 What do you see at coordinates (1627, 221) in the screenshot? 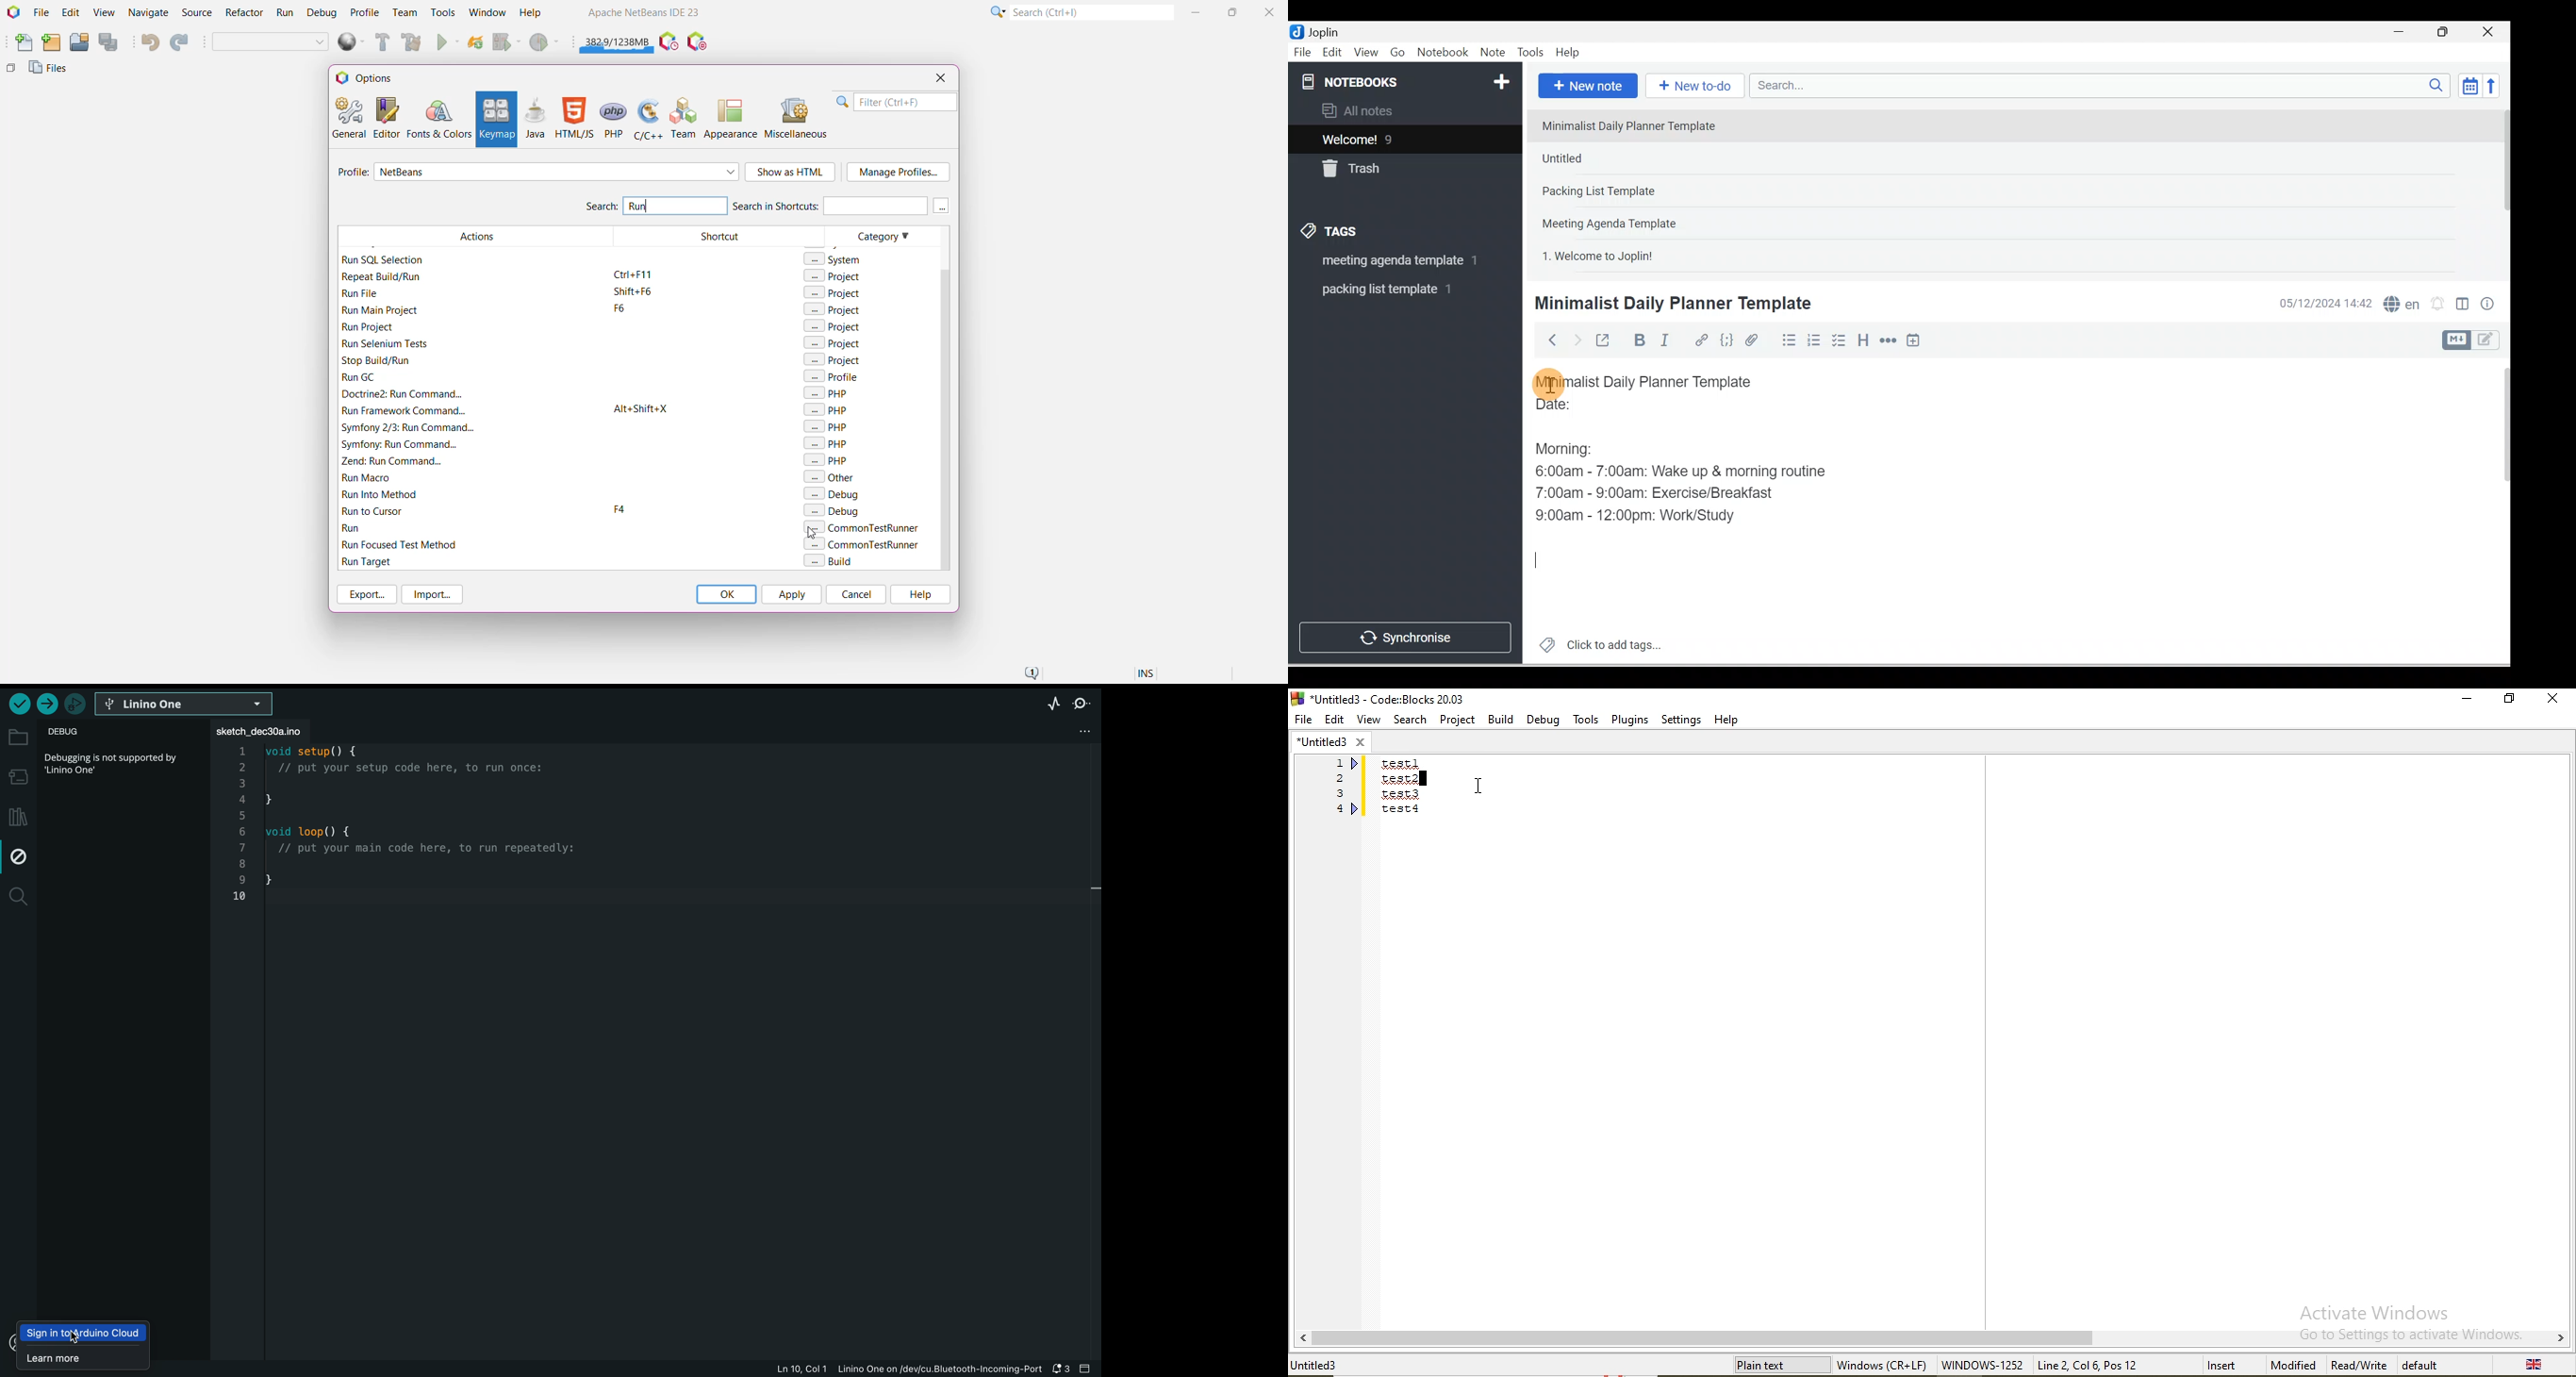
I see `Note 4` at bounding box center [1627, 221].